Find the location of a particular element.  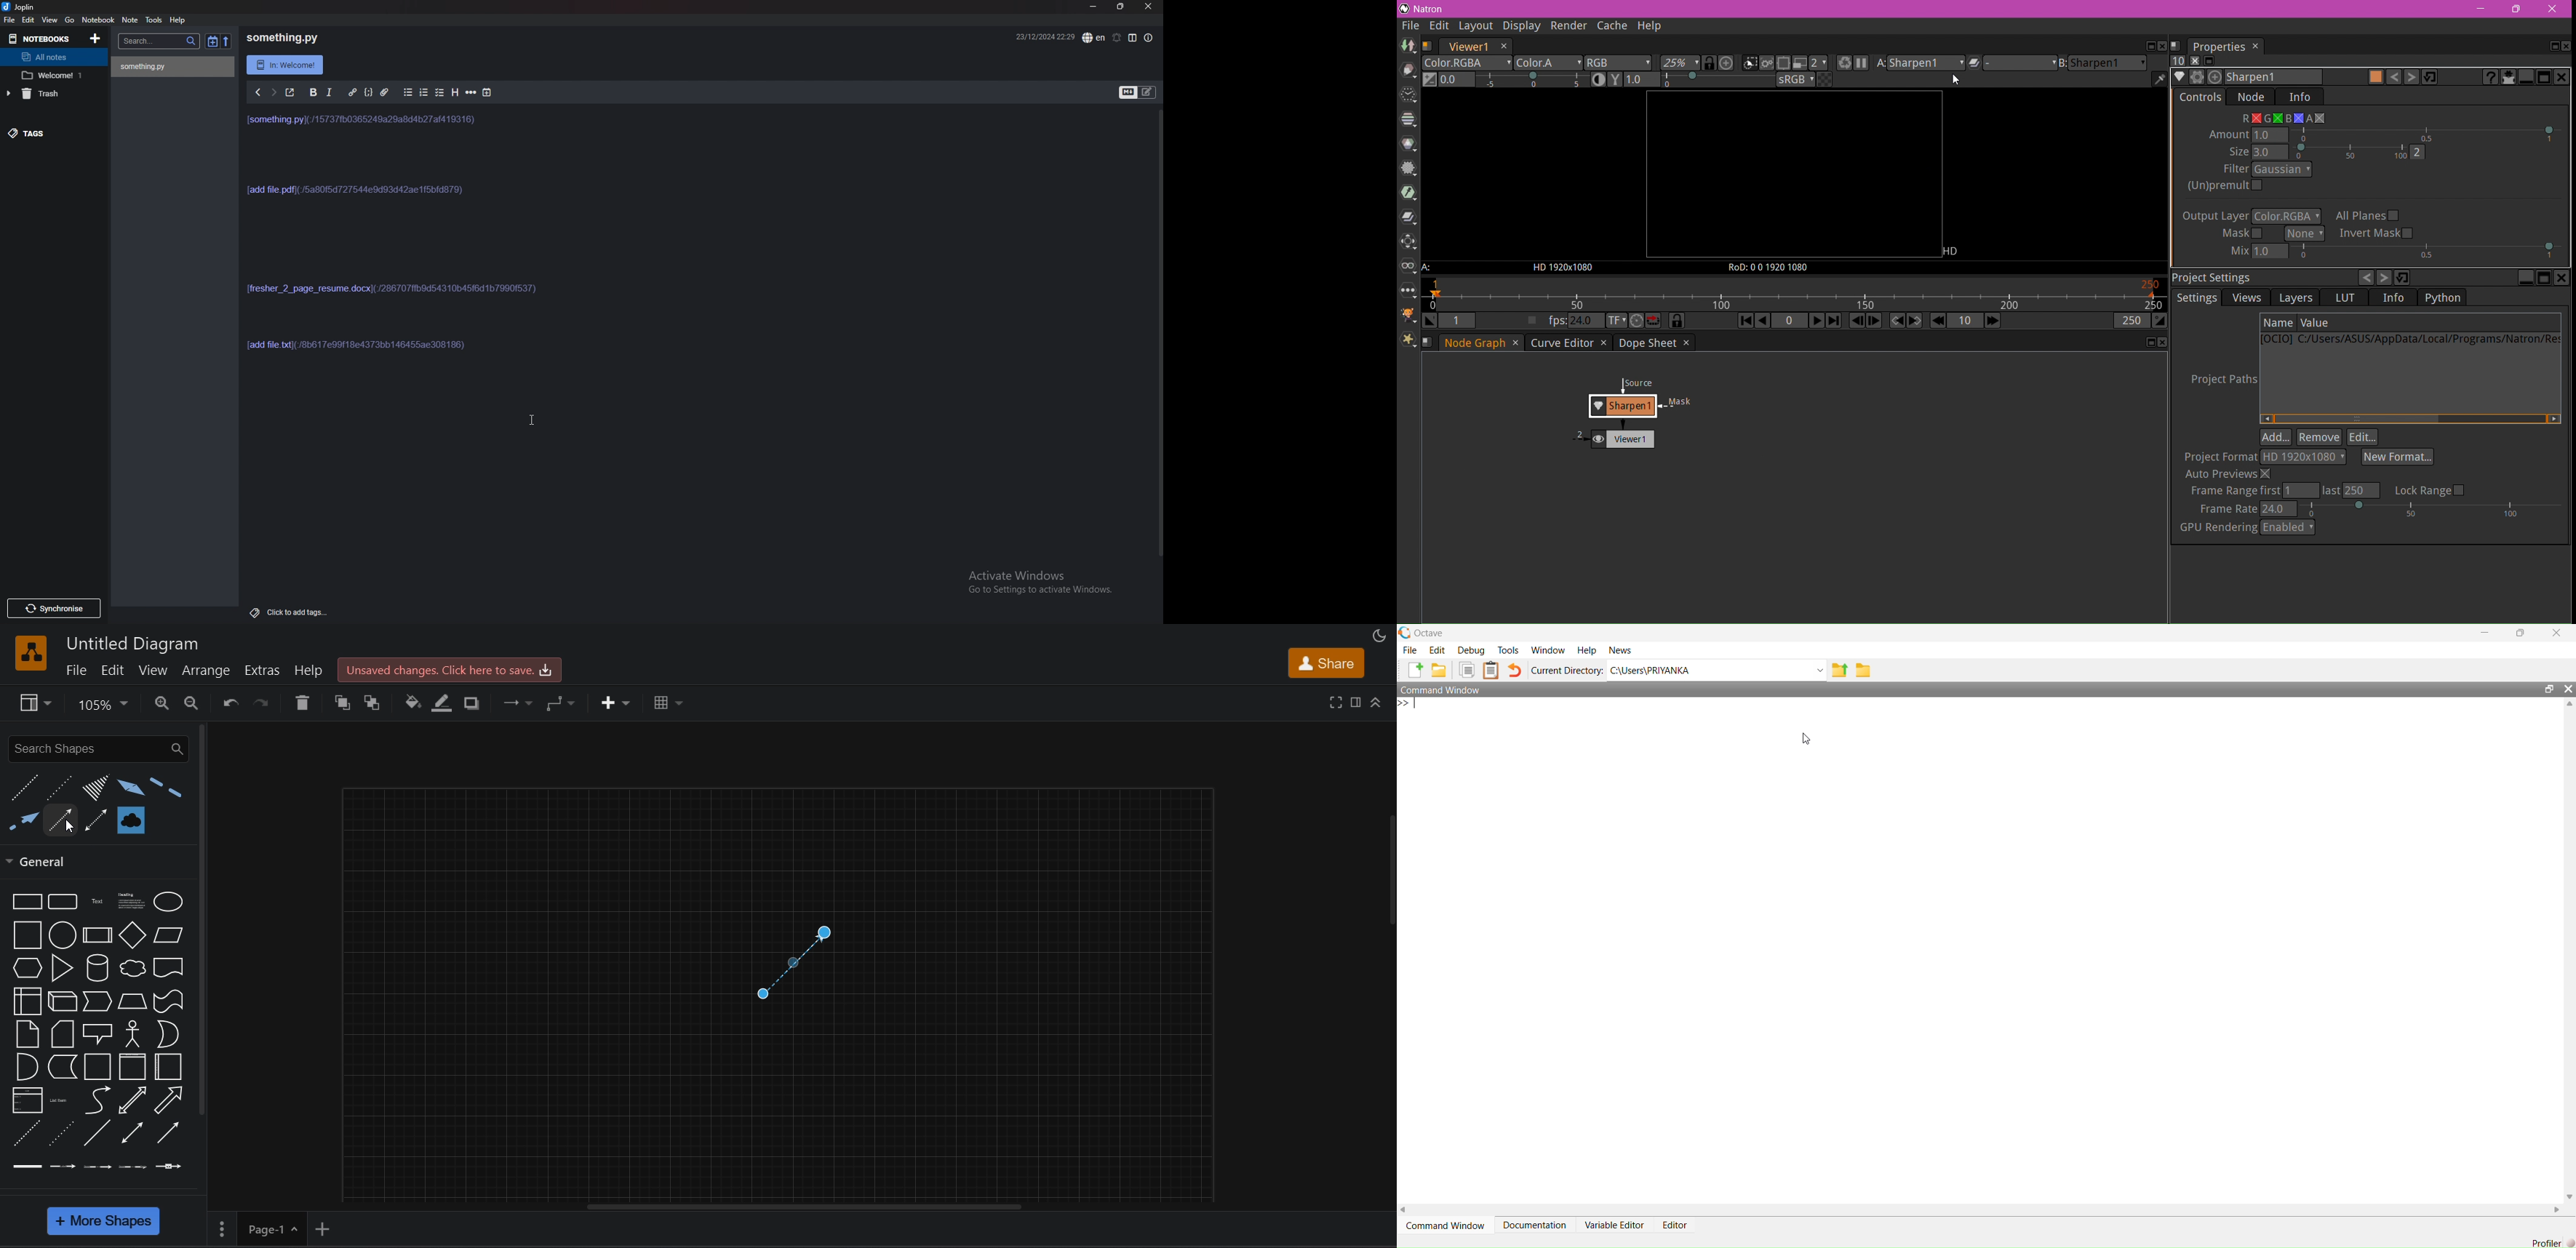

list is located at coordinates (23, 1100).